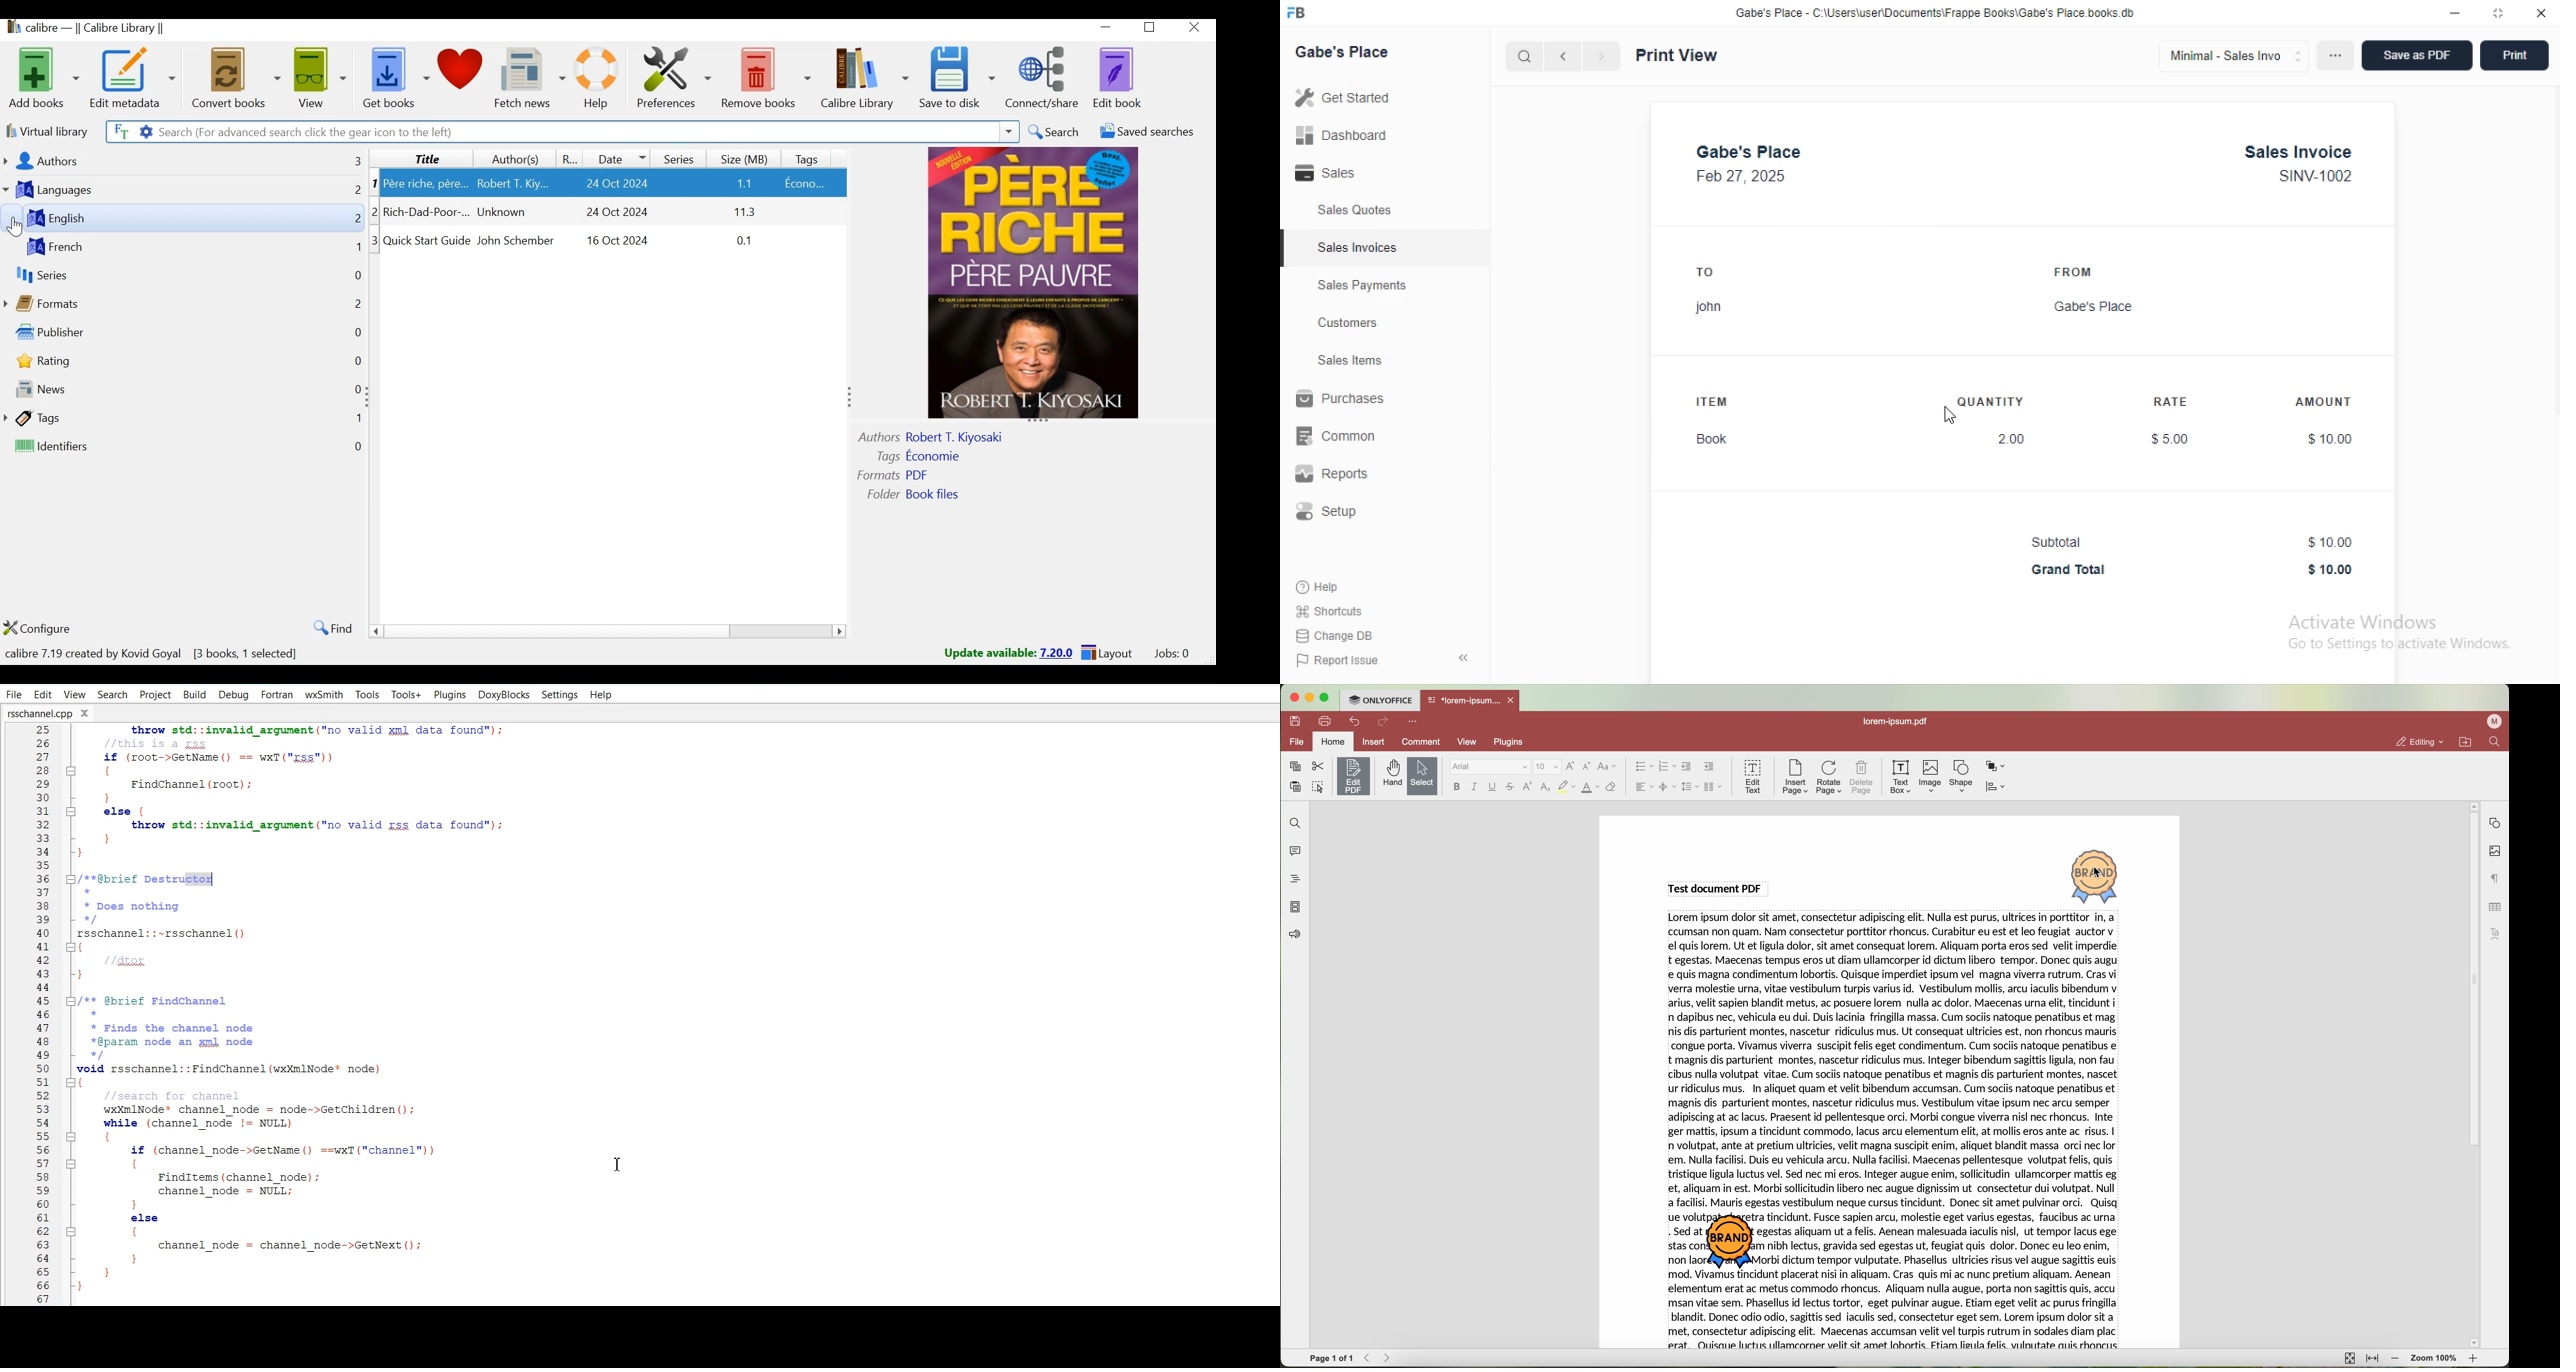 The height and width of the screenshot is (1372, 2576). Describe the element at coordinates (43, 77) in the screenshot. I see `Add Books` at that location.